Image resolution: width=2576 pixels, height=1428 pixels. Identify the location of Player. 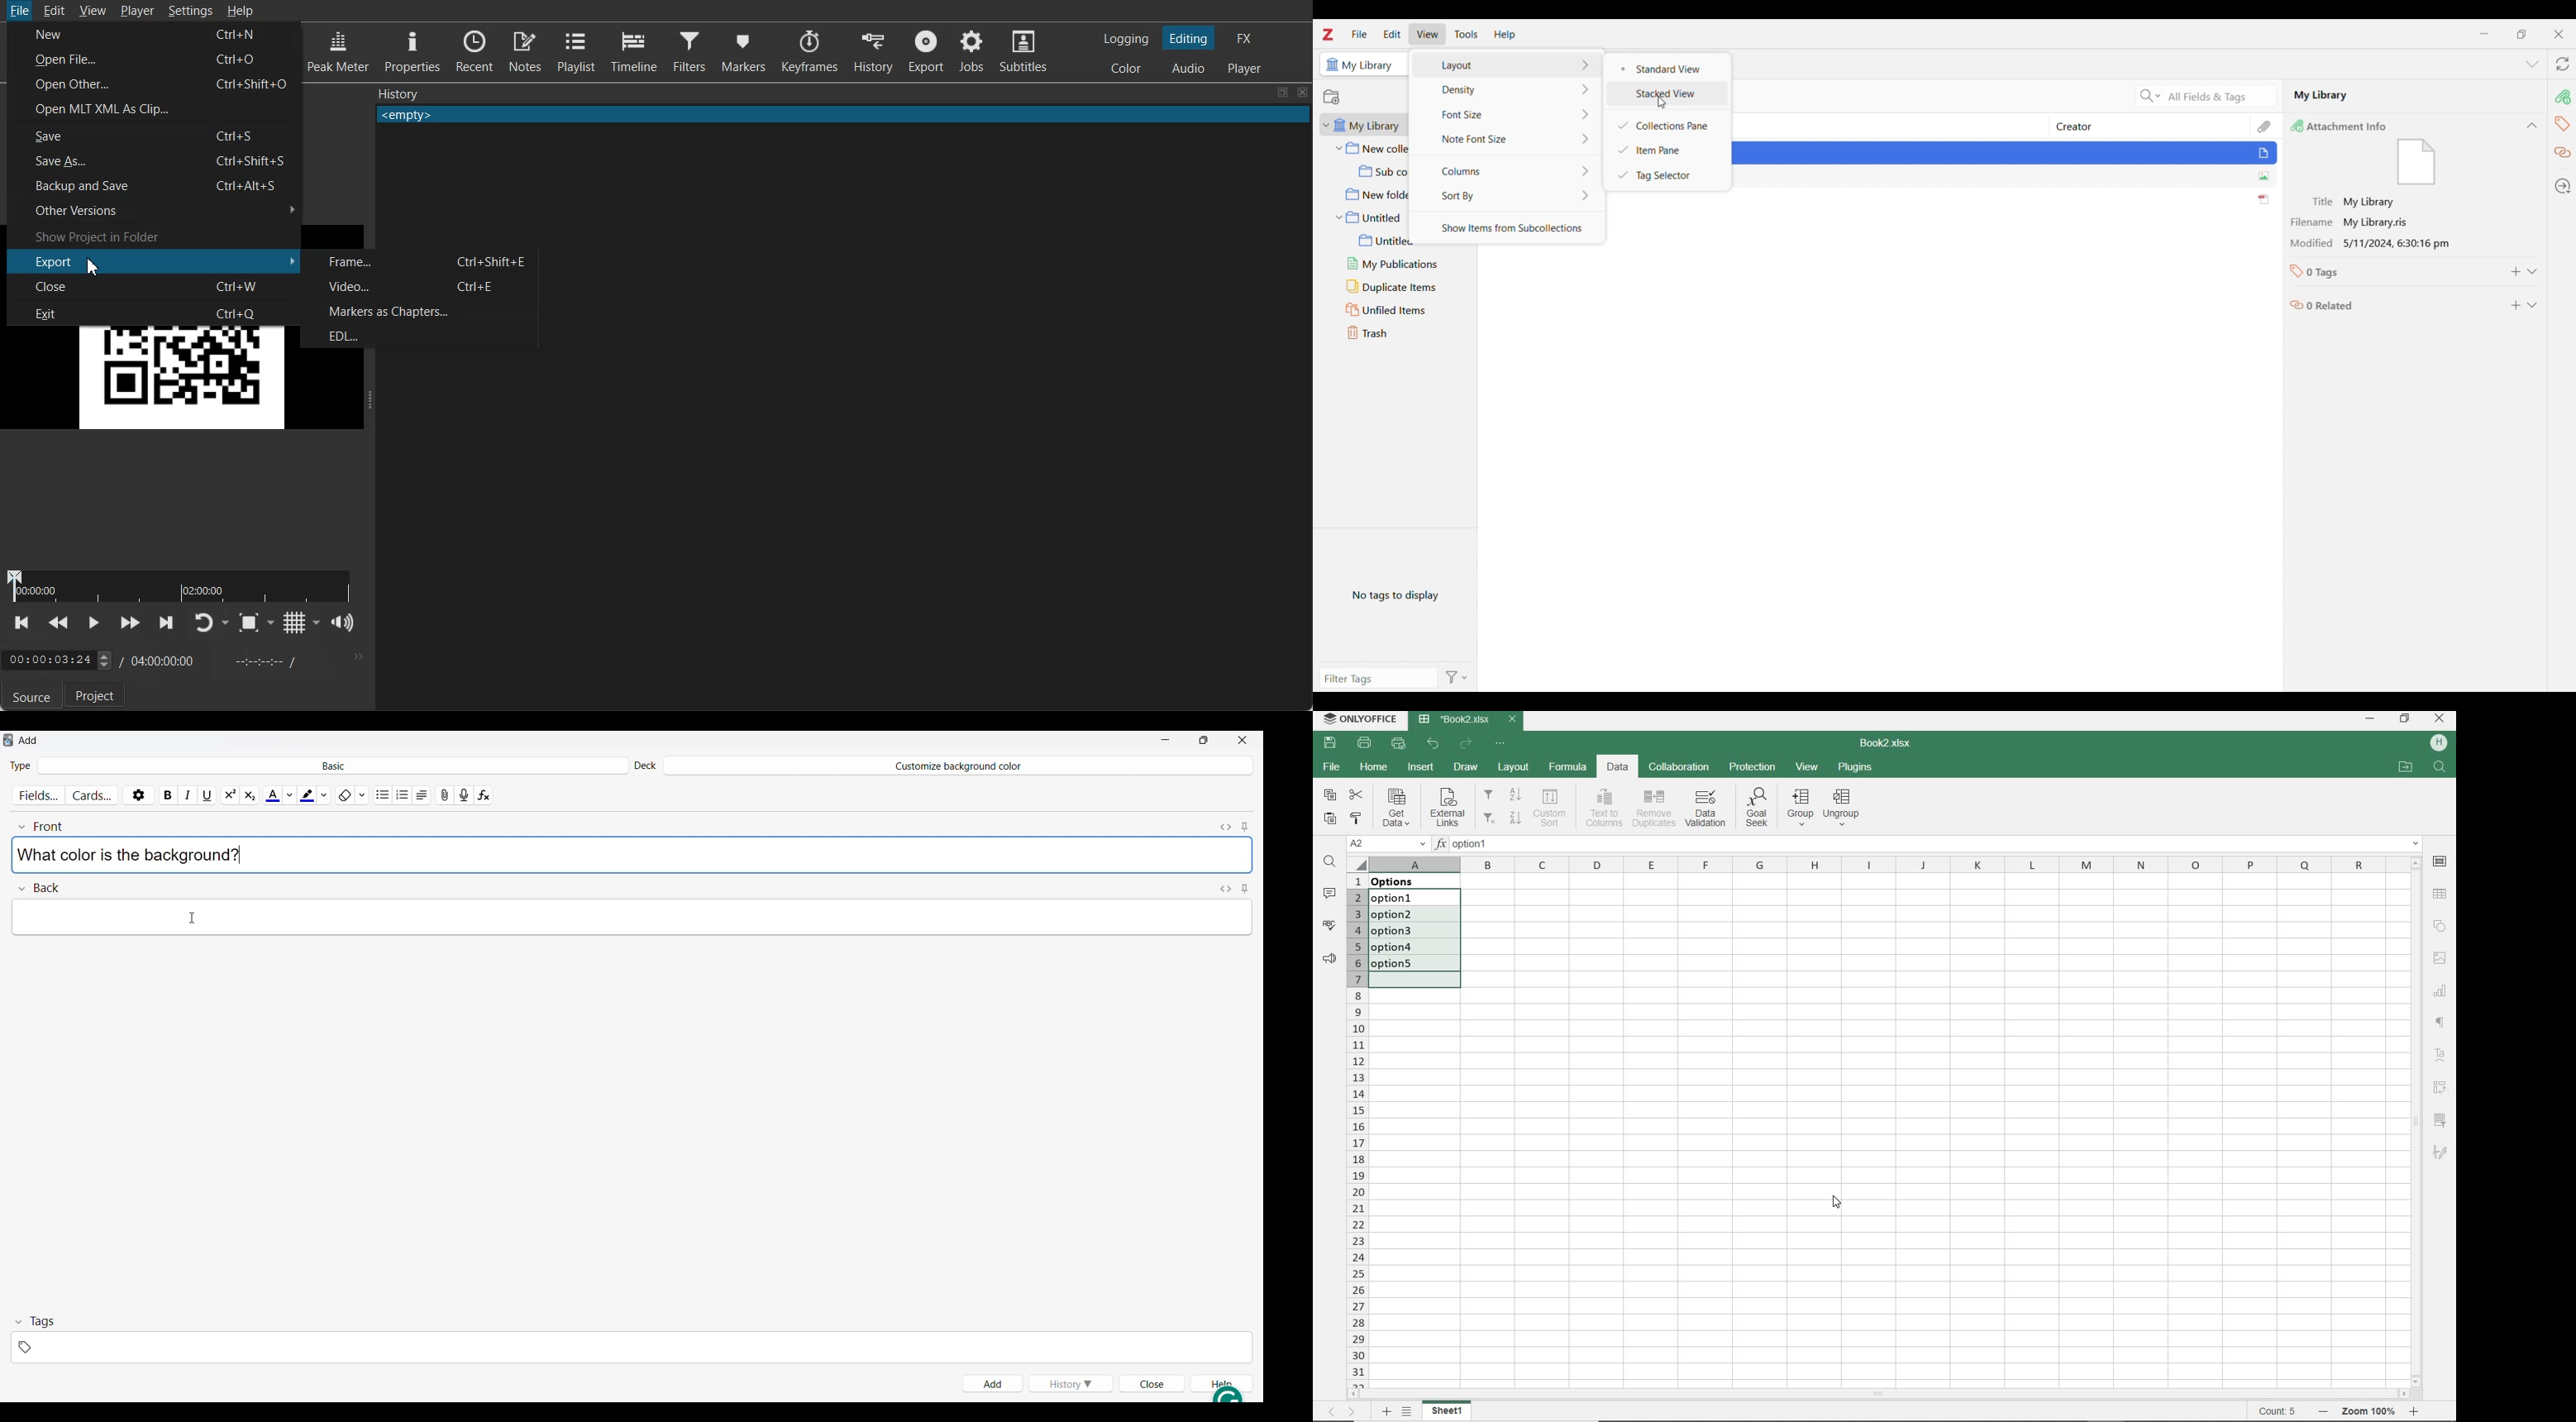
(139, 12).